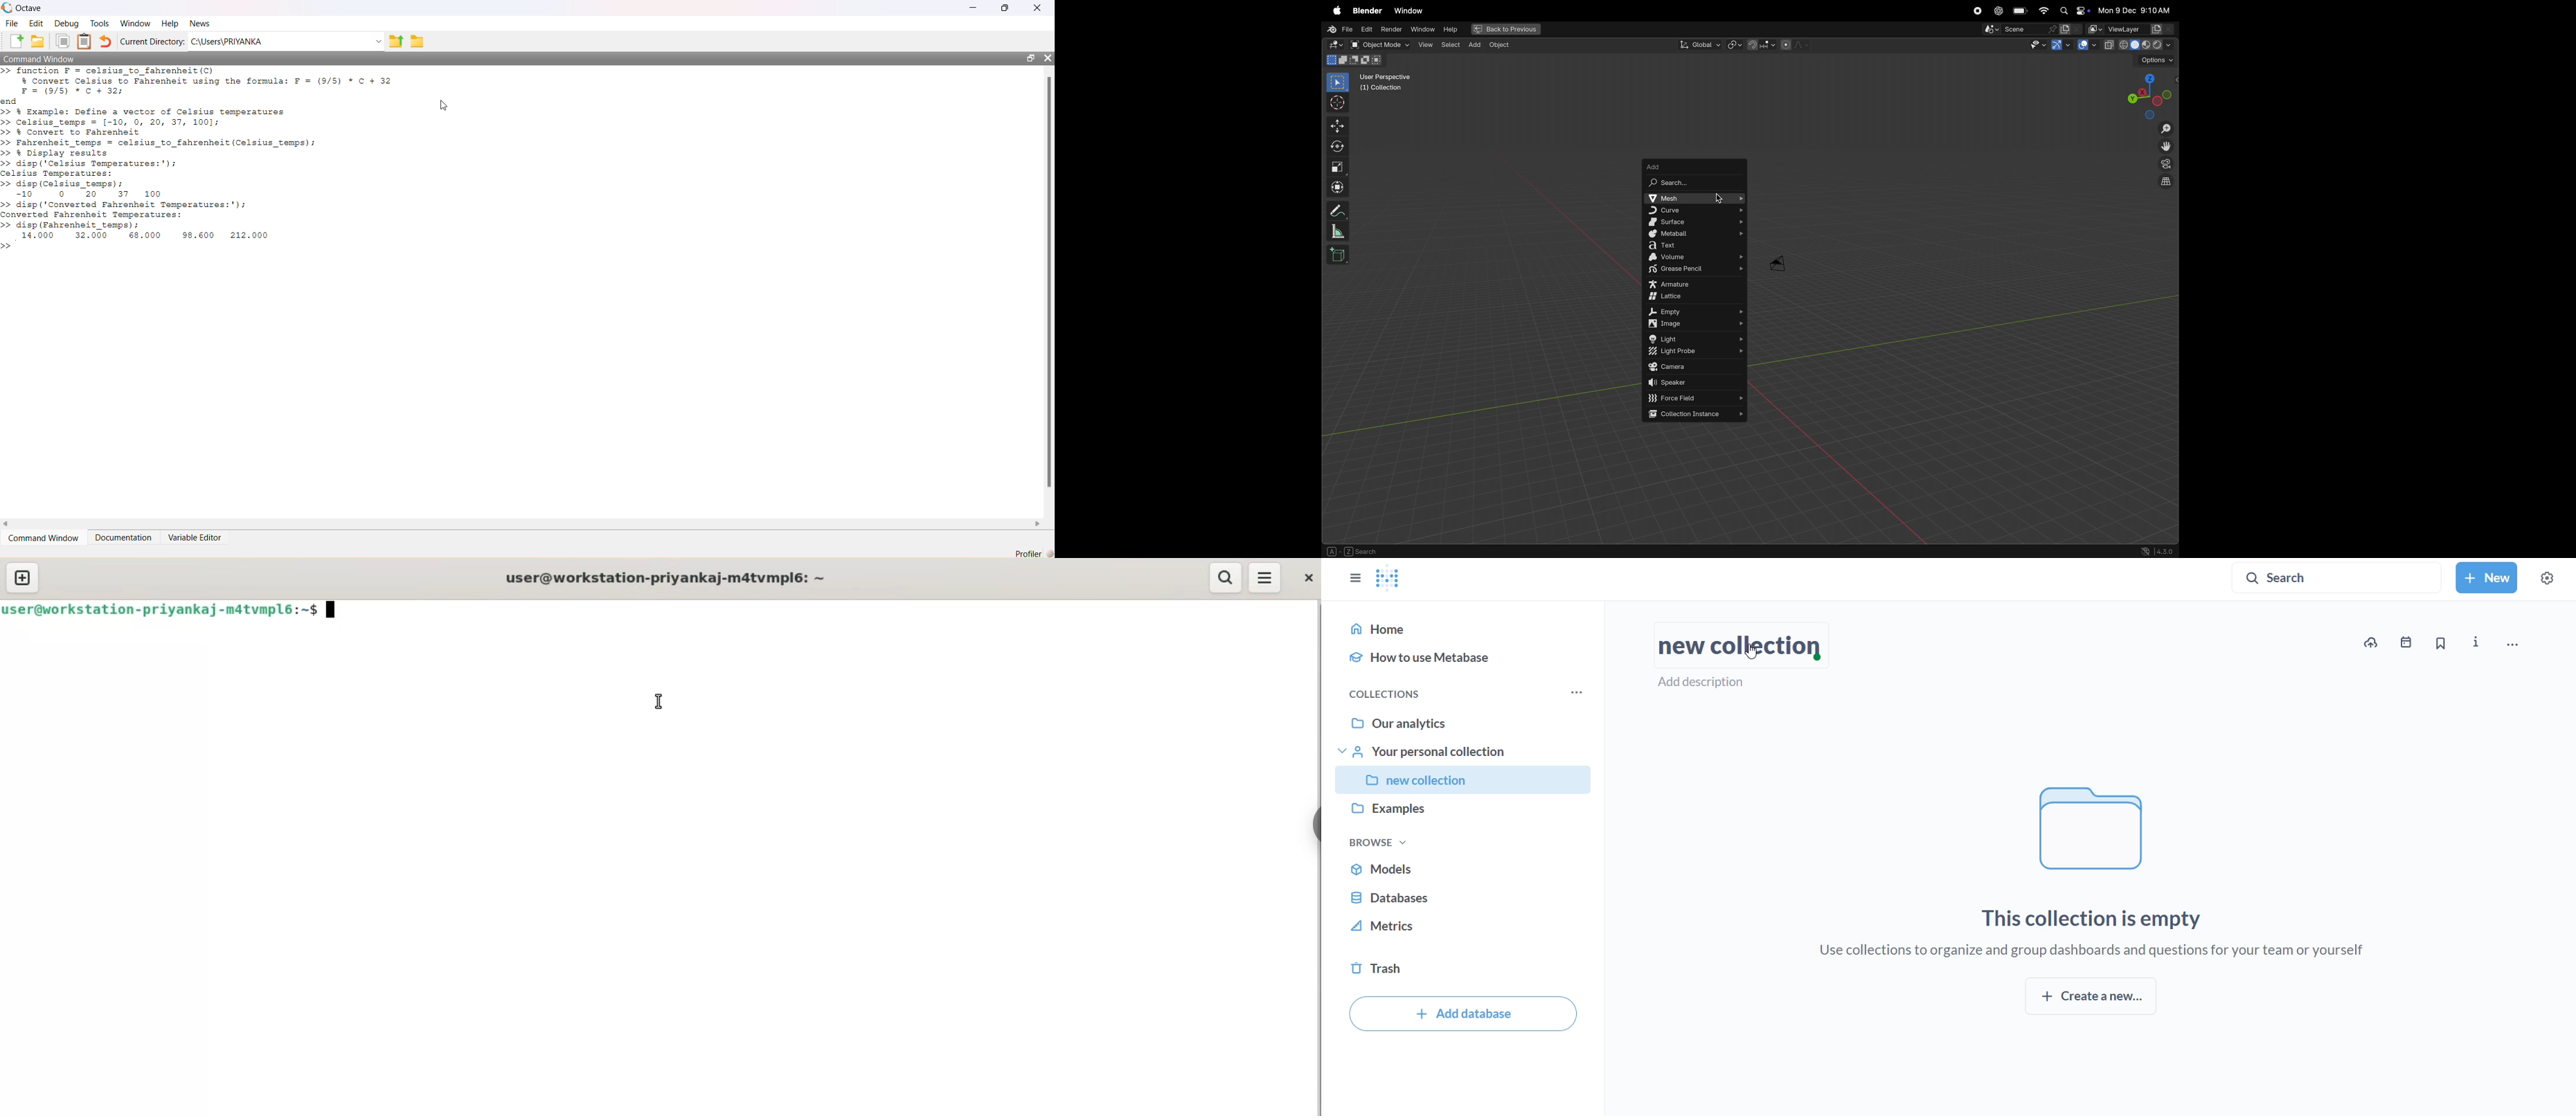 The image size is (2576, 1120). What do you see at coordinates (124, 537) in the screenshot?
I see `Documentation` at bounding box center [124, 537].